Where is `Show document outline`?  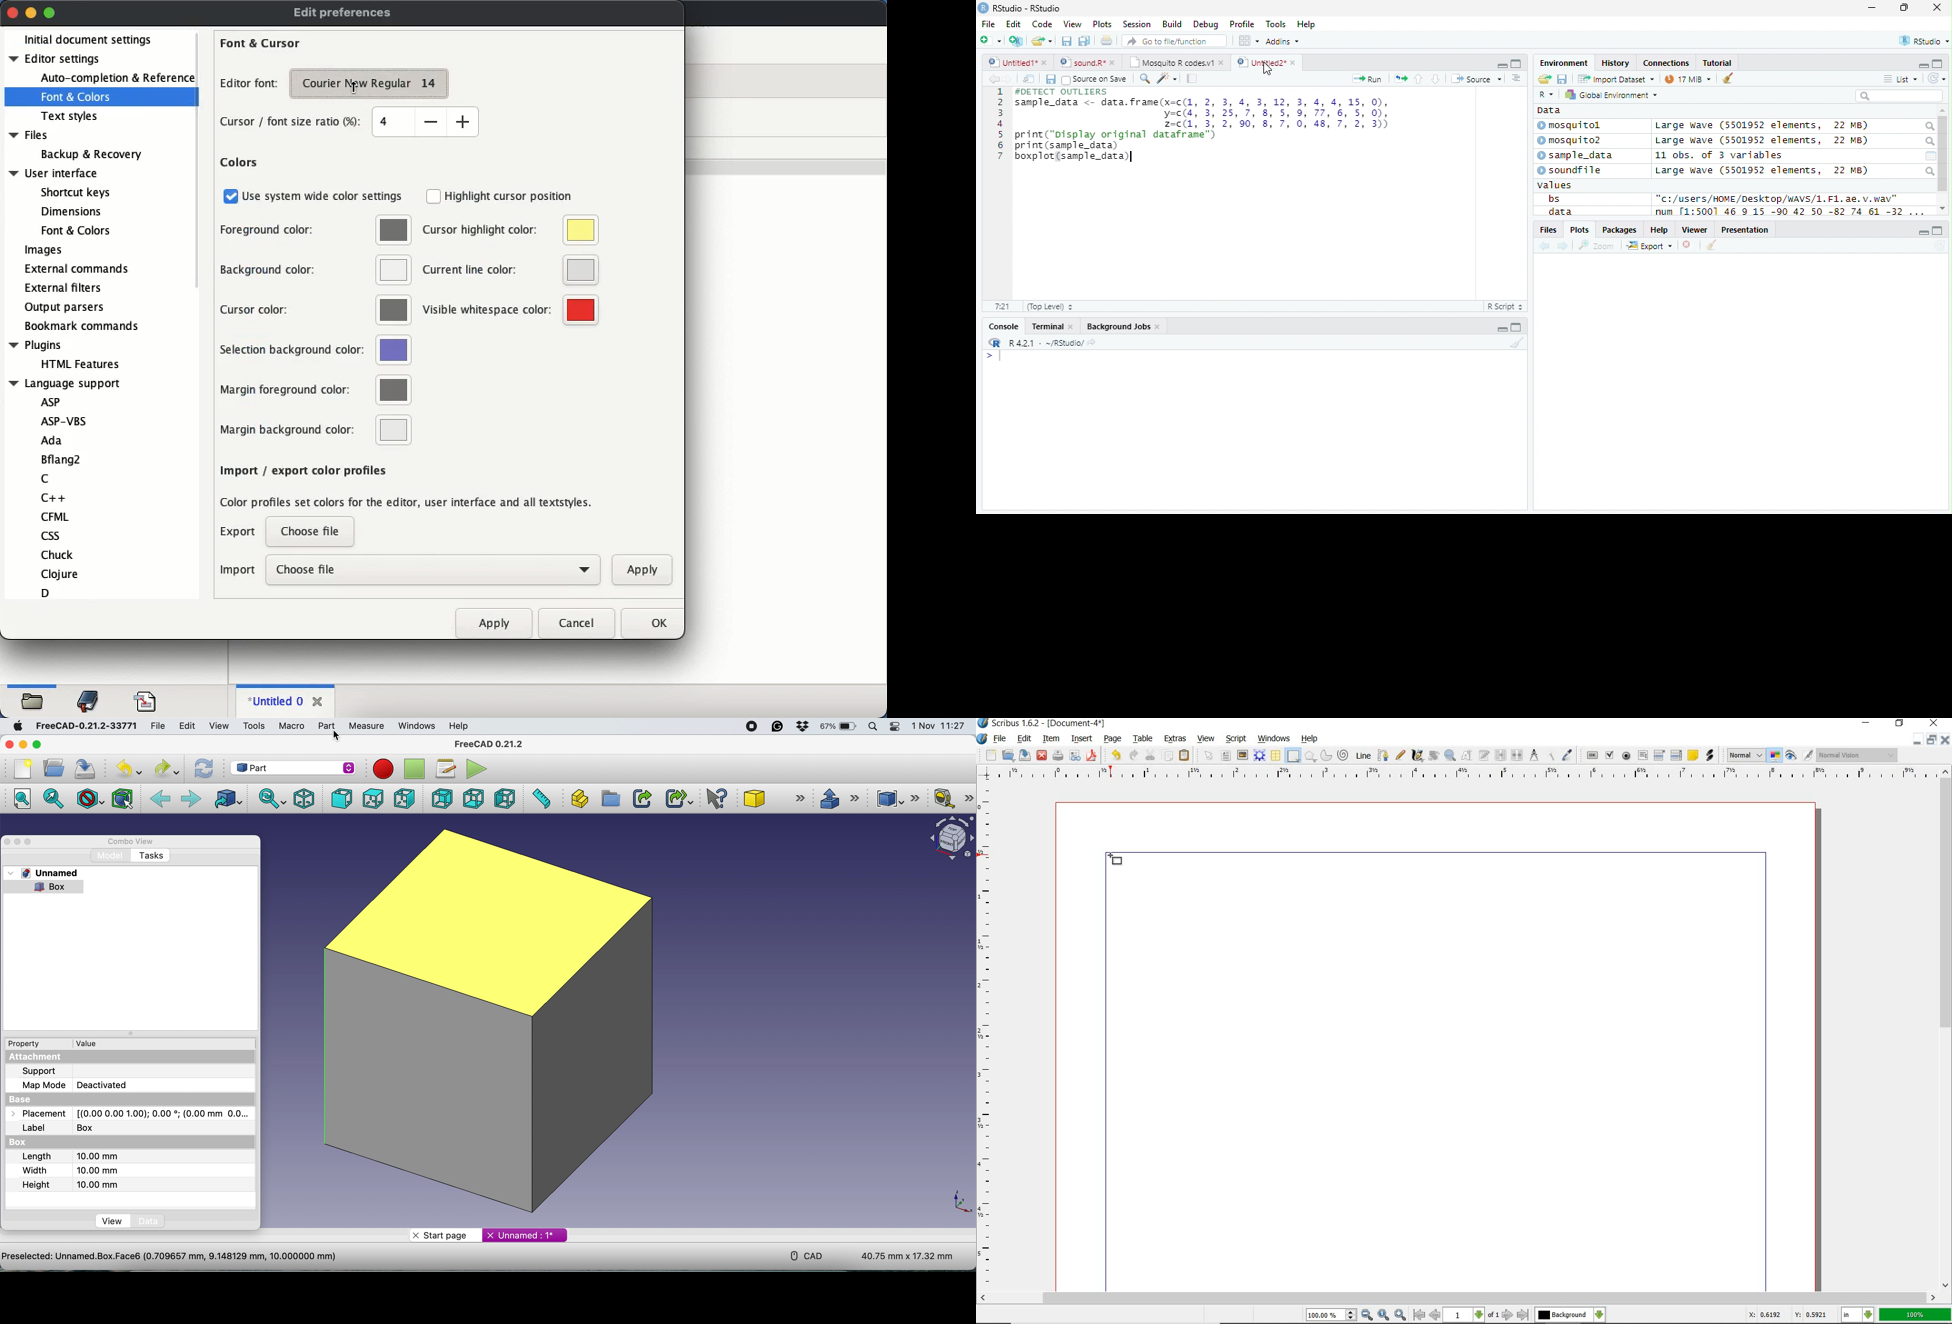
Show document outline is located at coordinates (1516, 78).